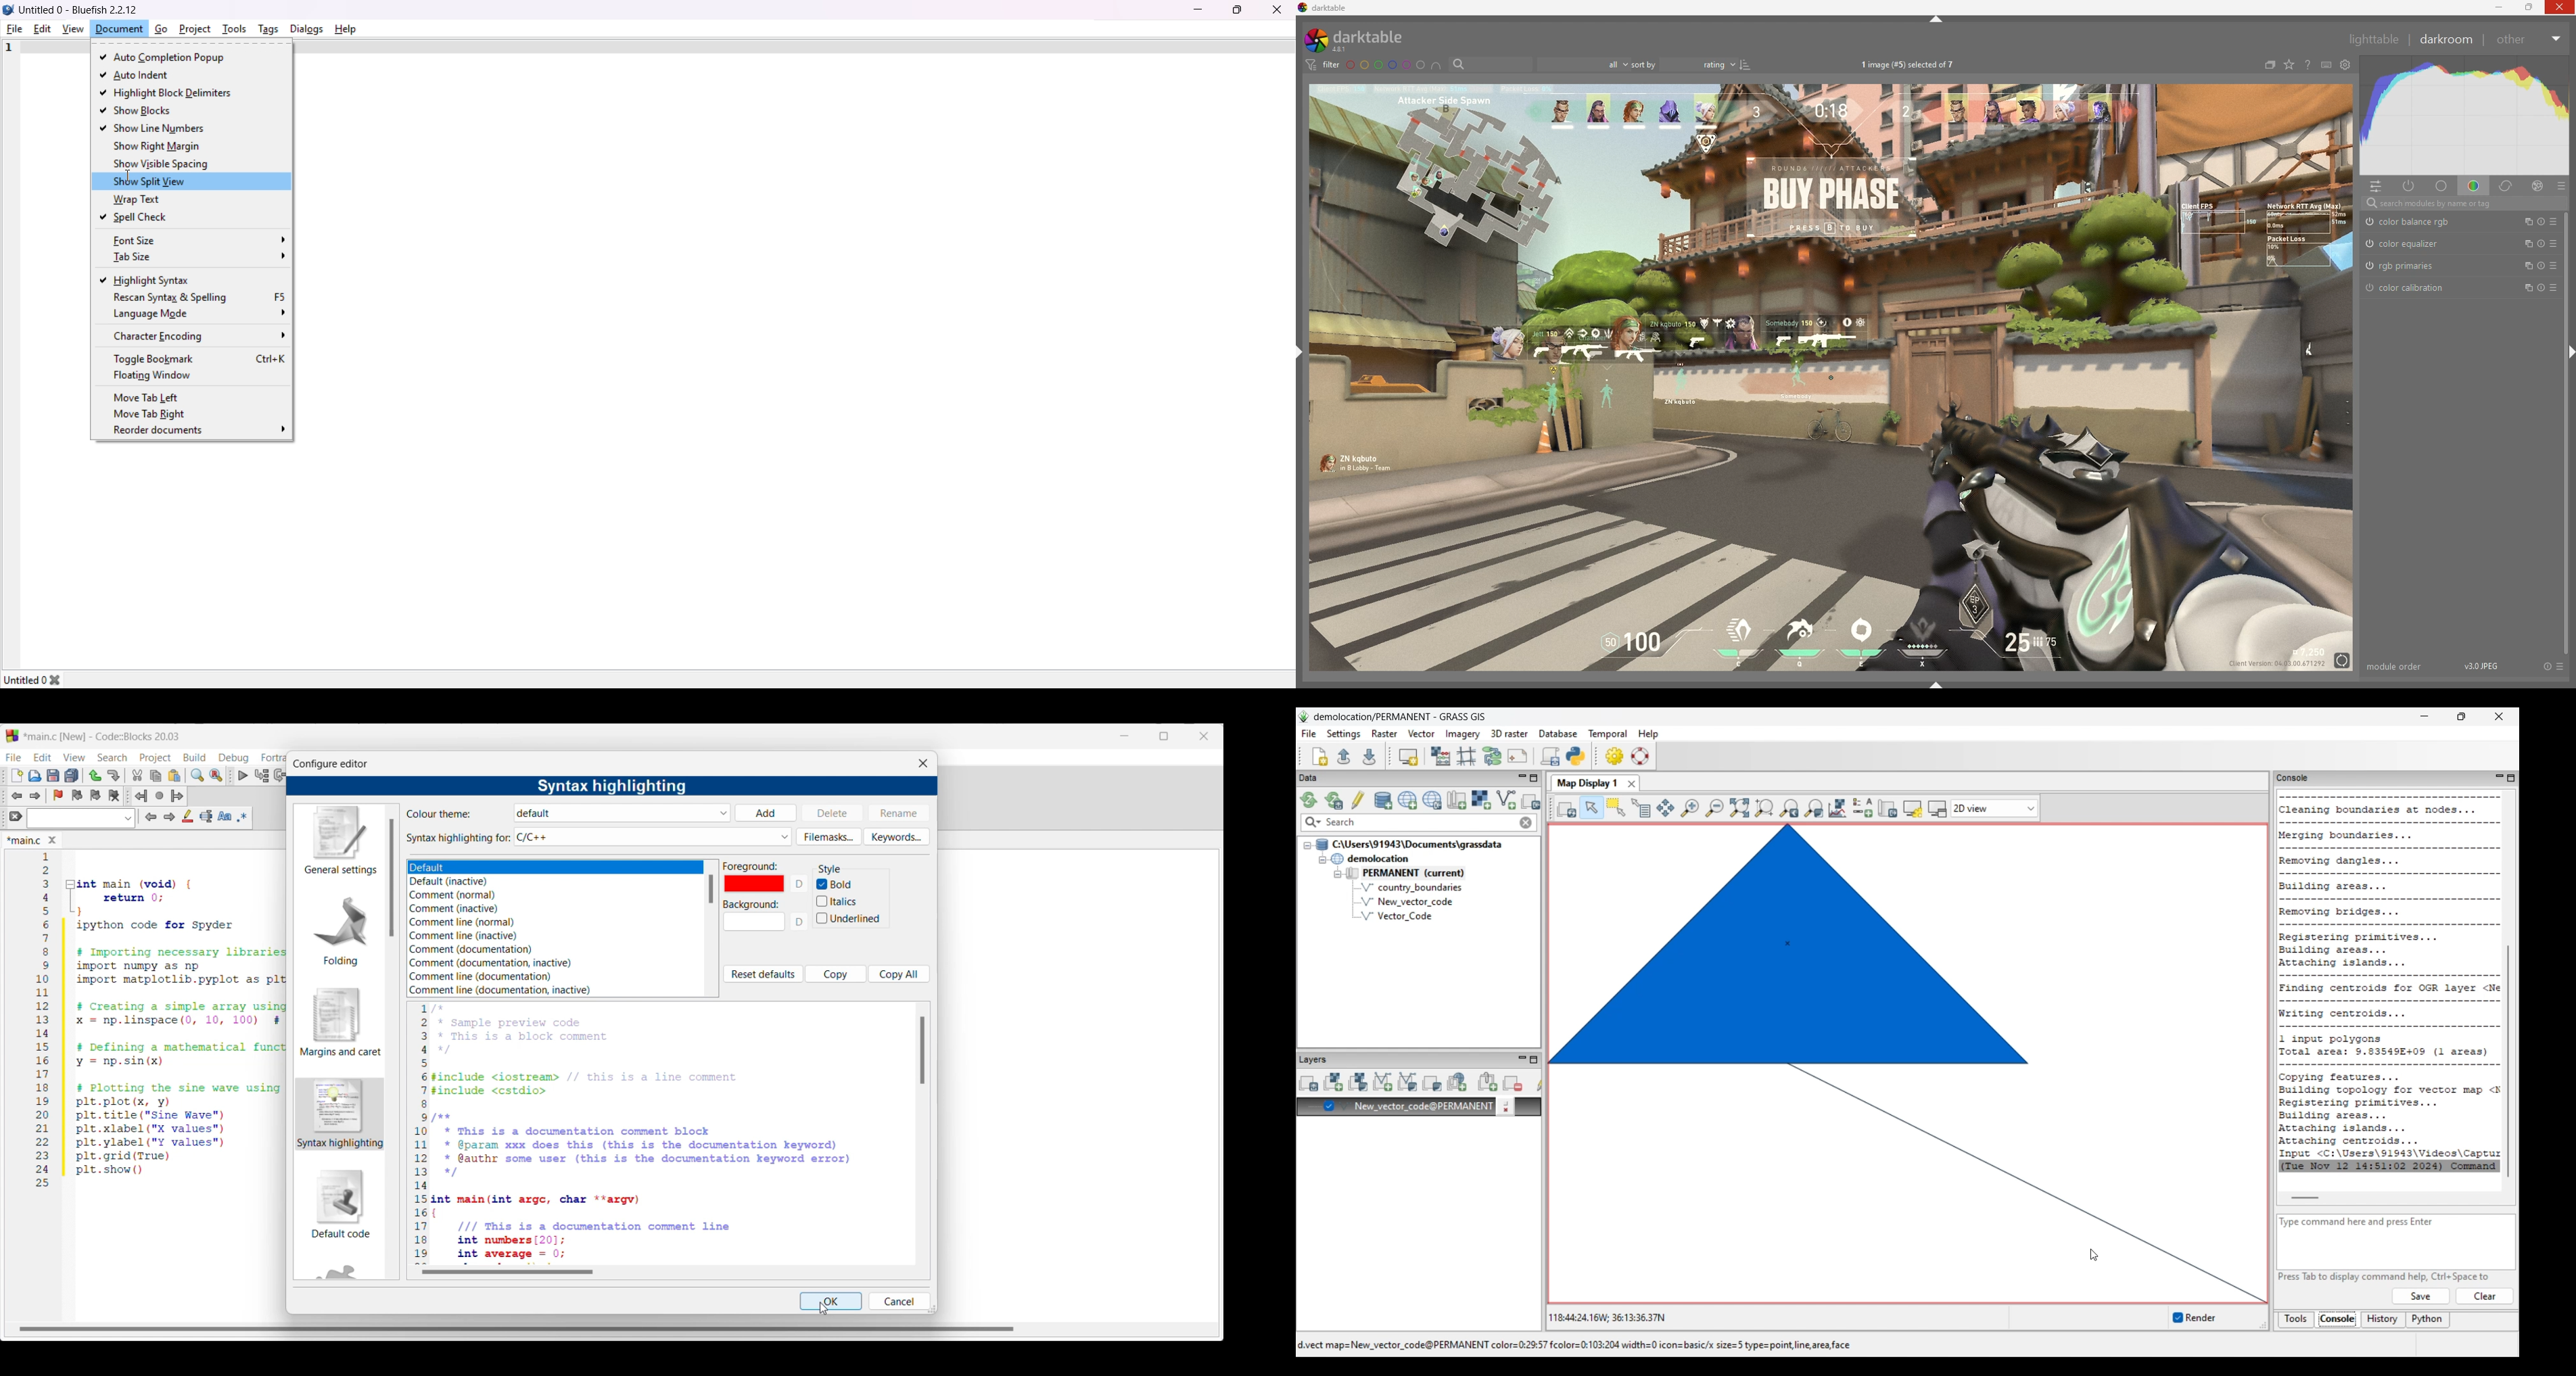  Describe the element at coordinates (17, 796) in the screenshot. I see `Toggle back` at that location.